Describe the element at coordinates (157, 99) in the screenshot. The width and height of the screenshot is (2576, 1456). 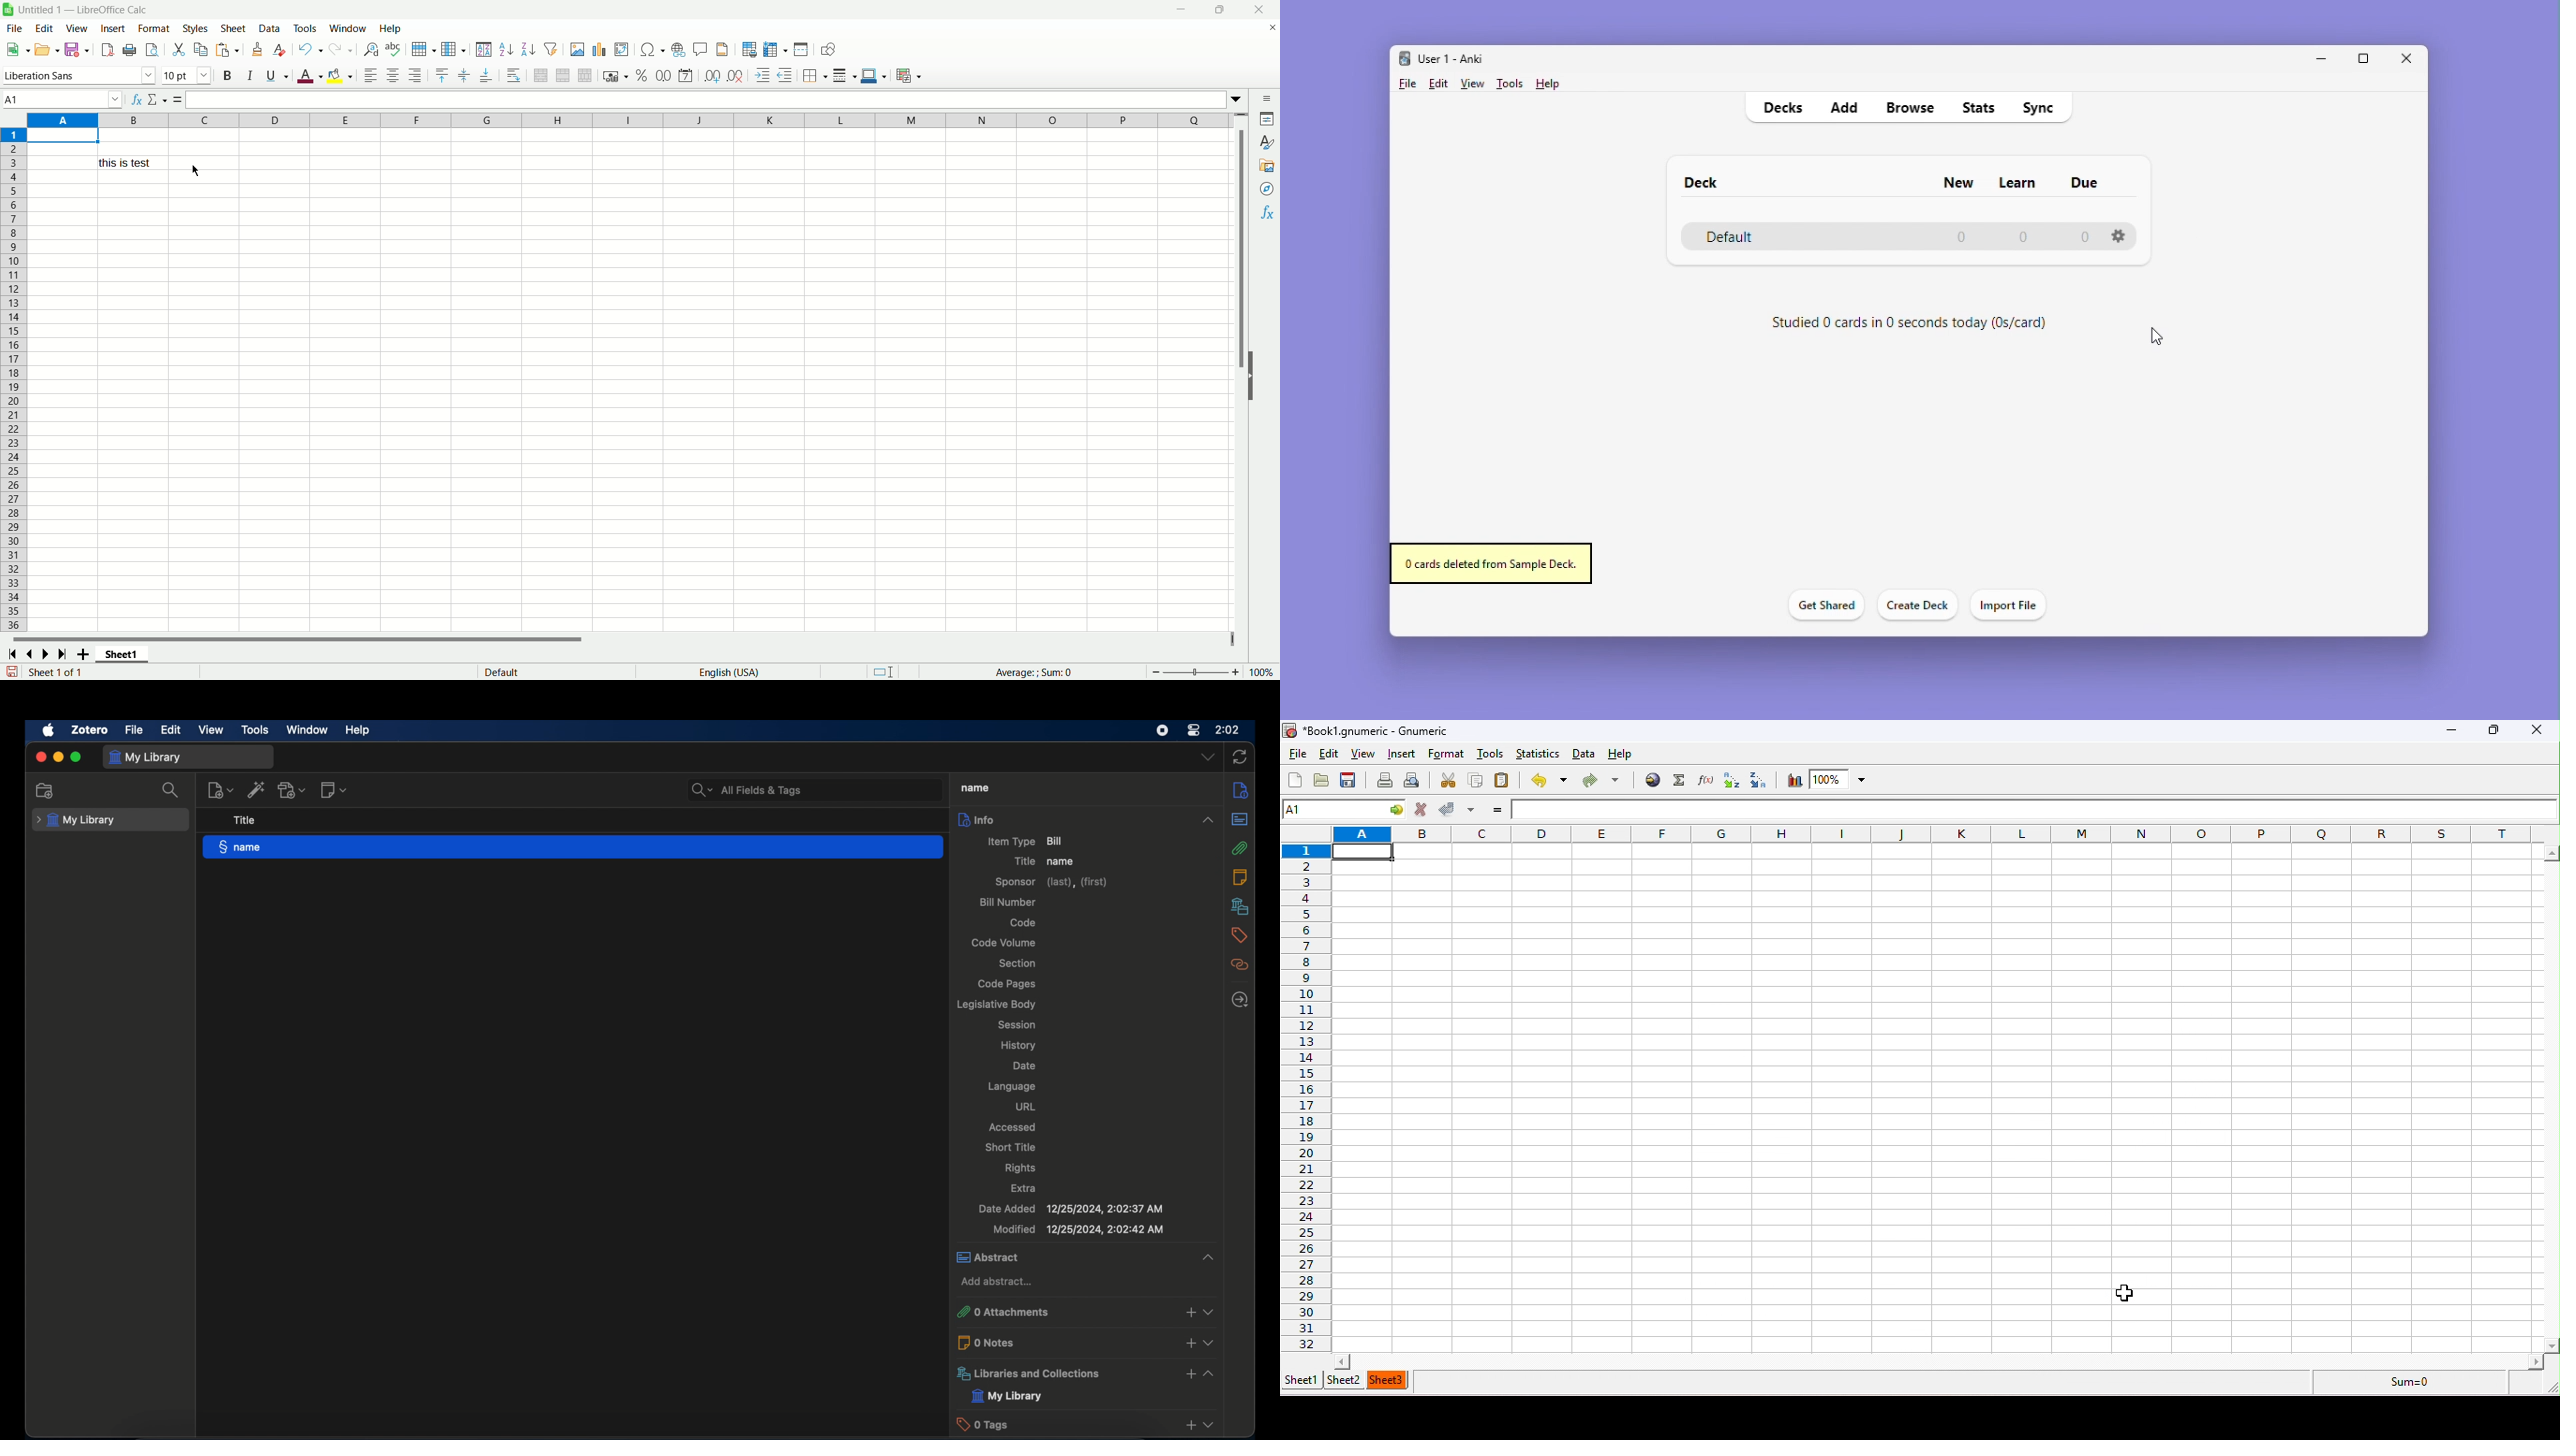
I see `select function` at that location.